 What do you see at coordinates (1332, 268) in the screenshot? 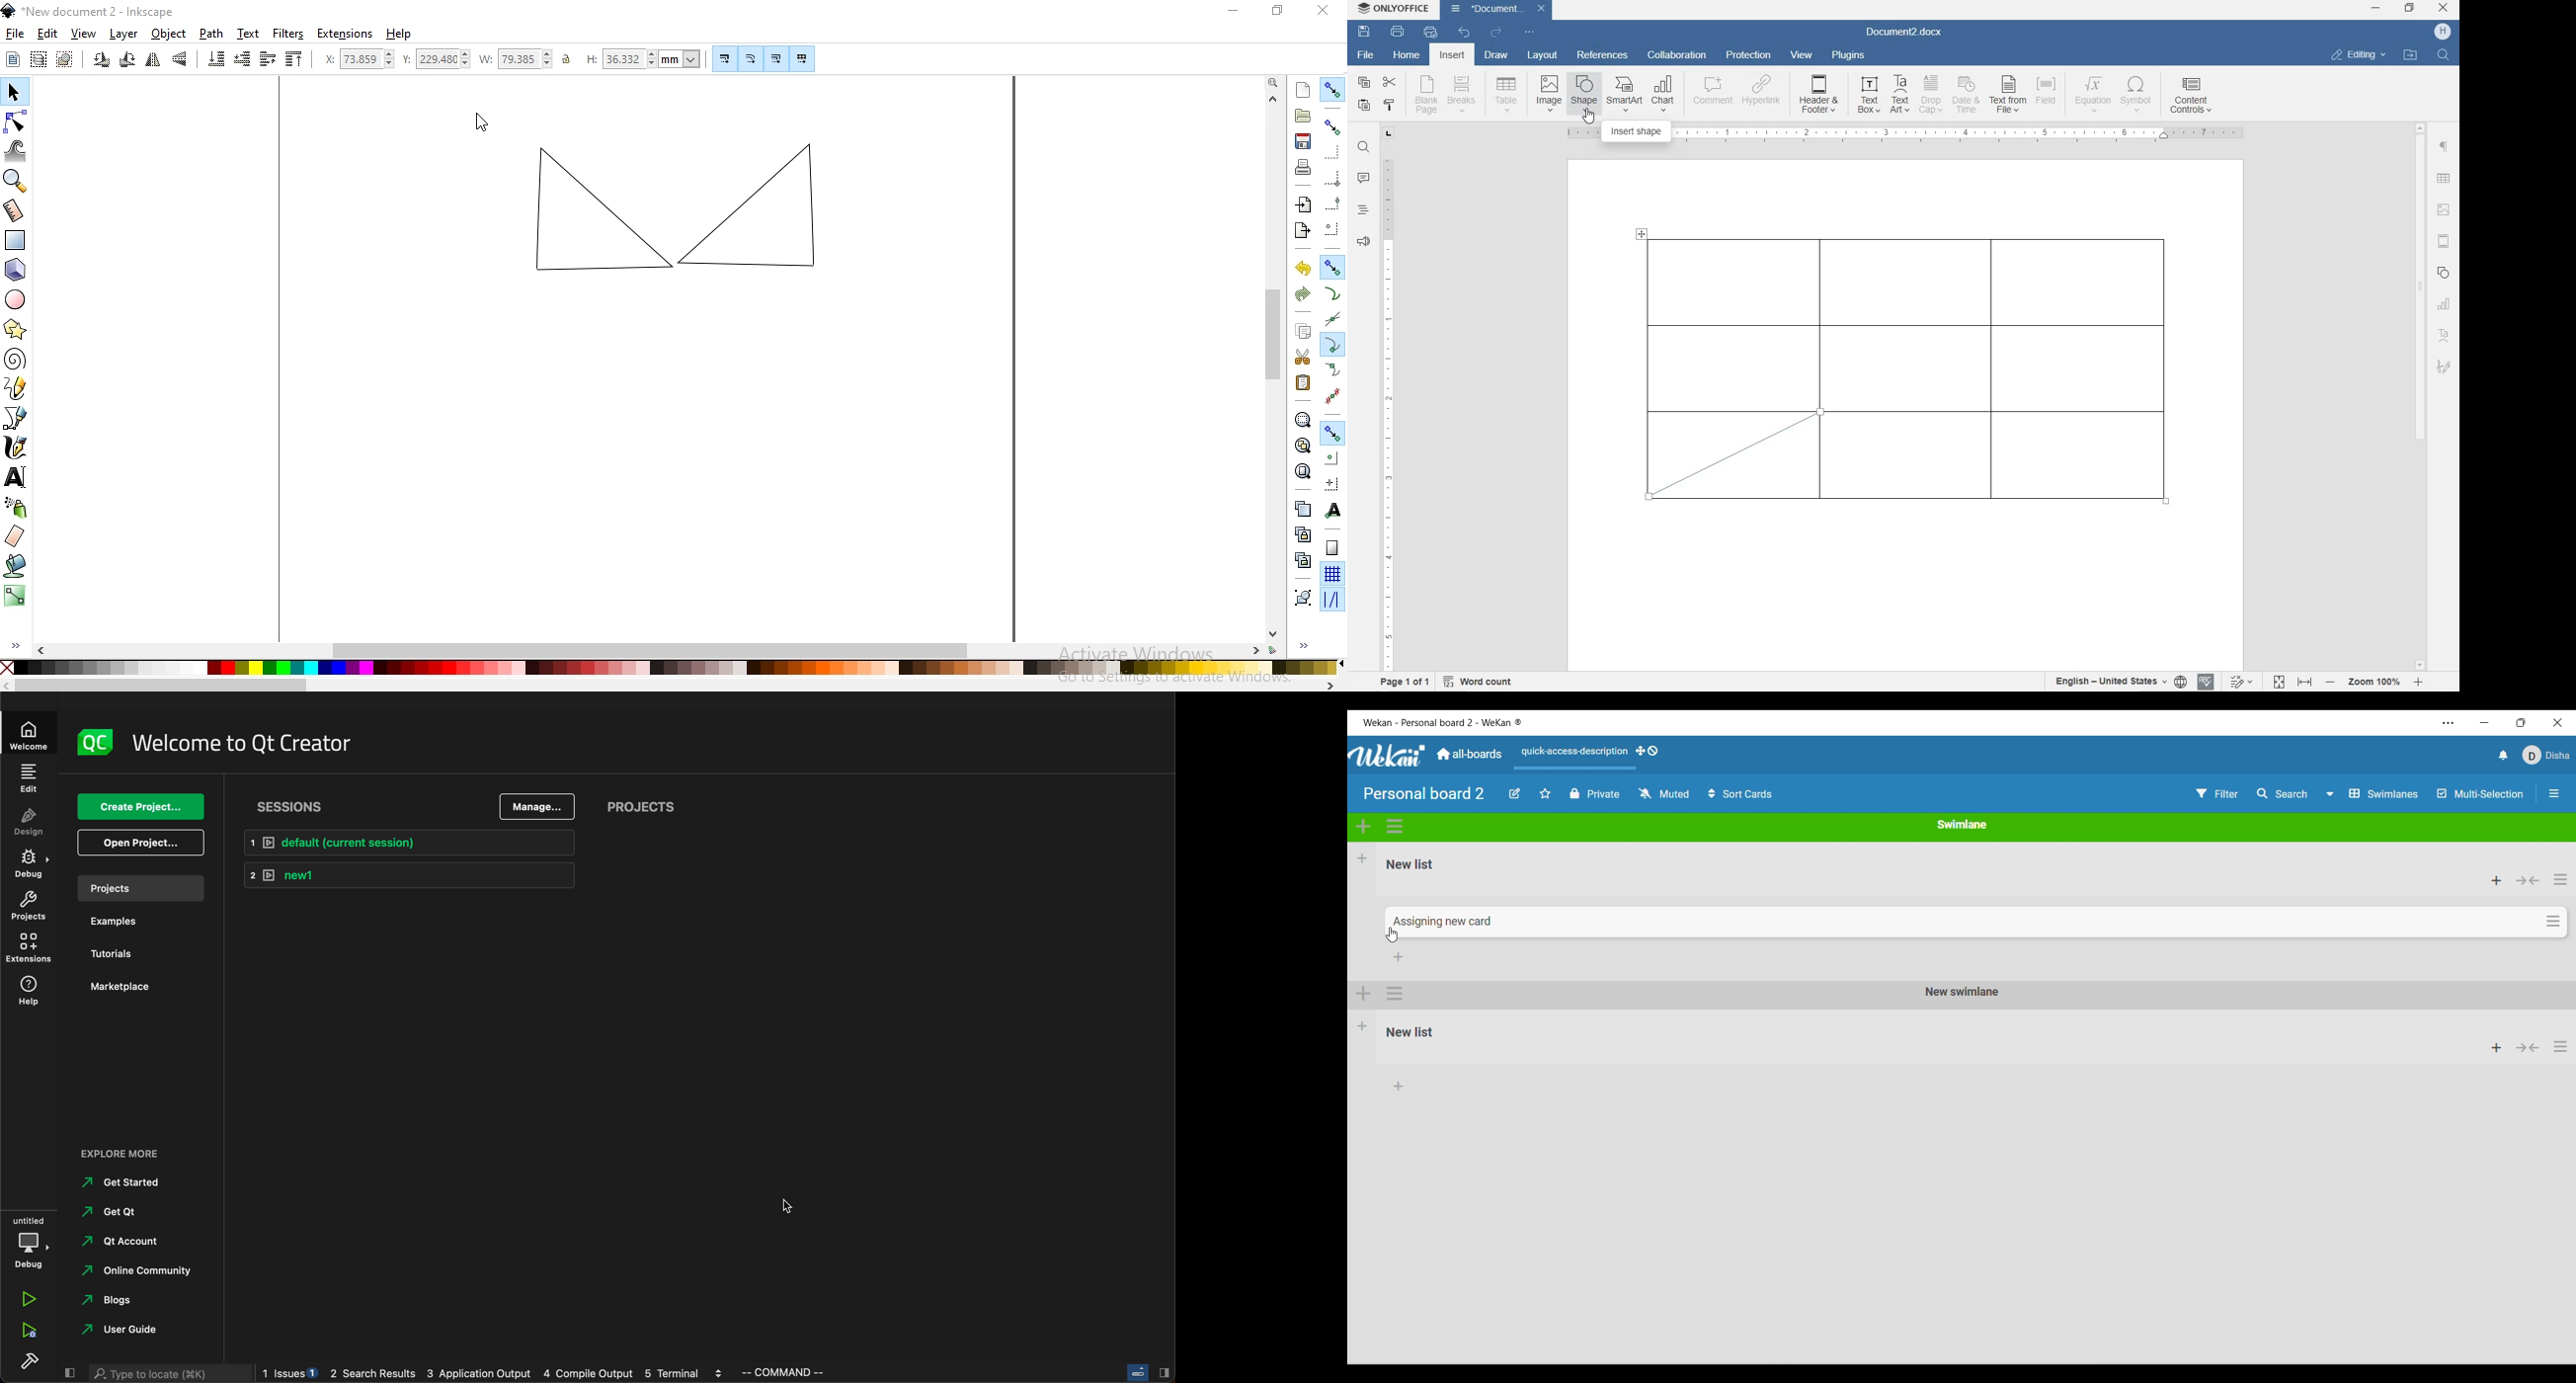
I see `snap nodes, paths and handles` at bounding box center [1332, 268].